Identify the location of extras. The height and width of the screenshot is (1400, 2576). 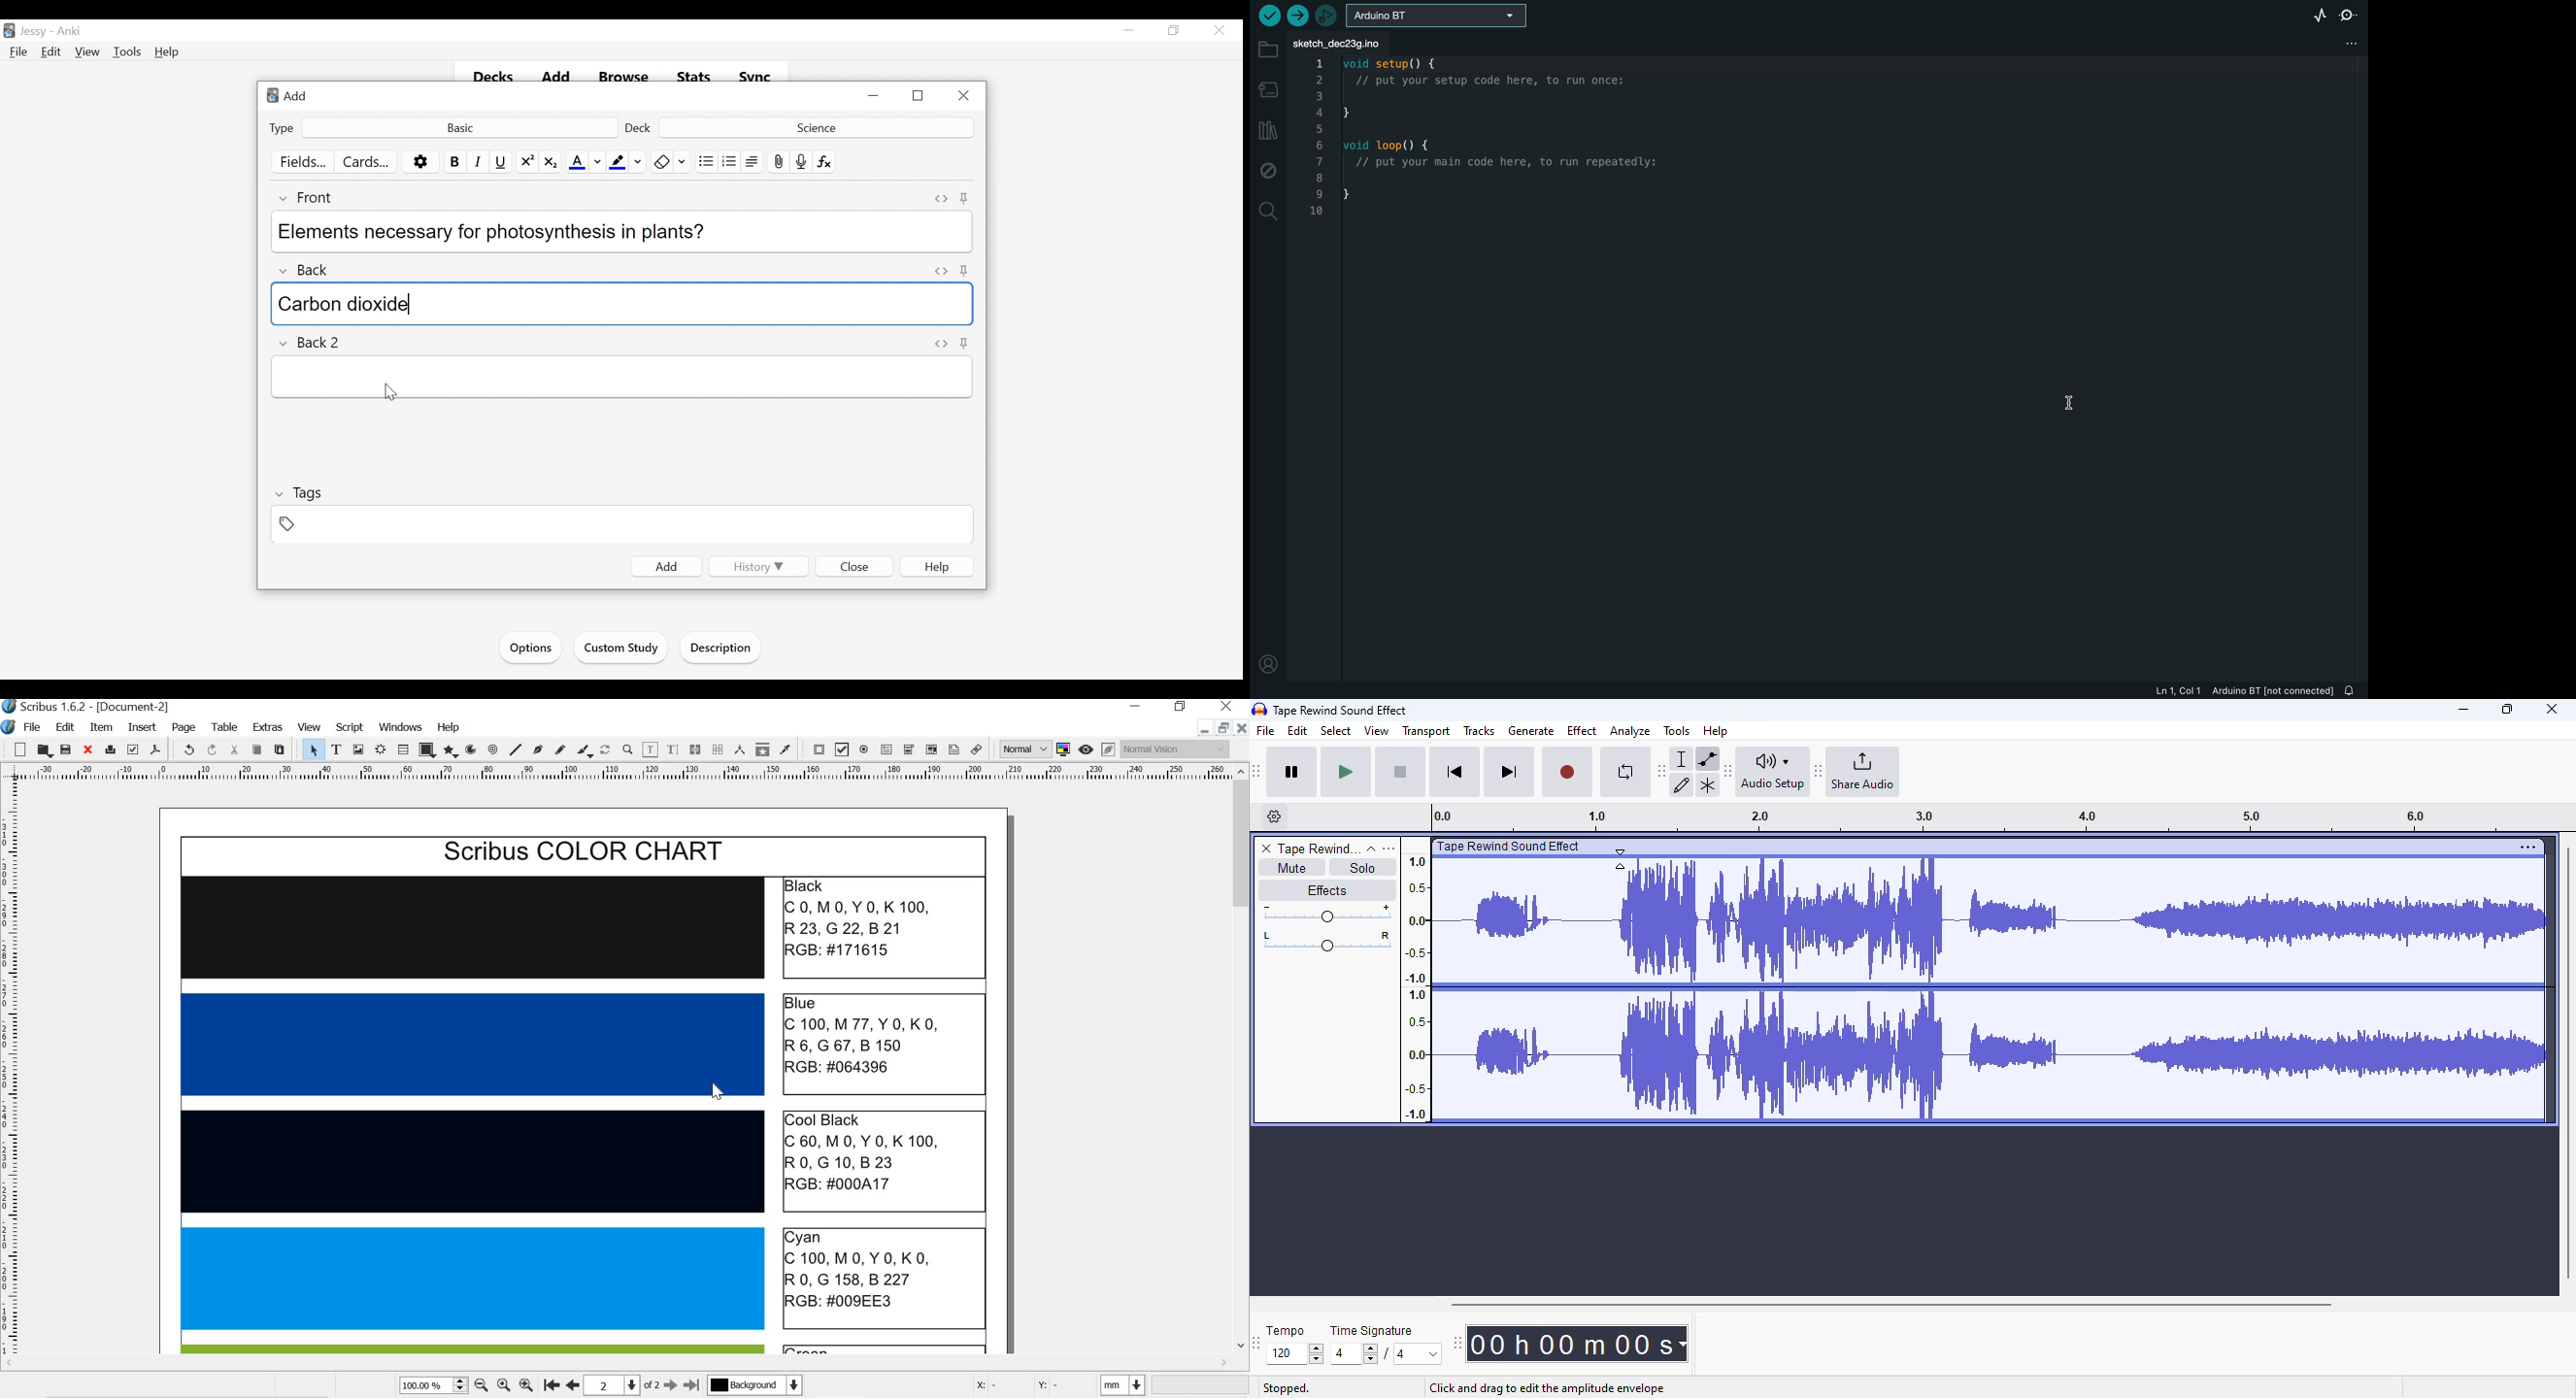
(269, 728).